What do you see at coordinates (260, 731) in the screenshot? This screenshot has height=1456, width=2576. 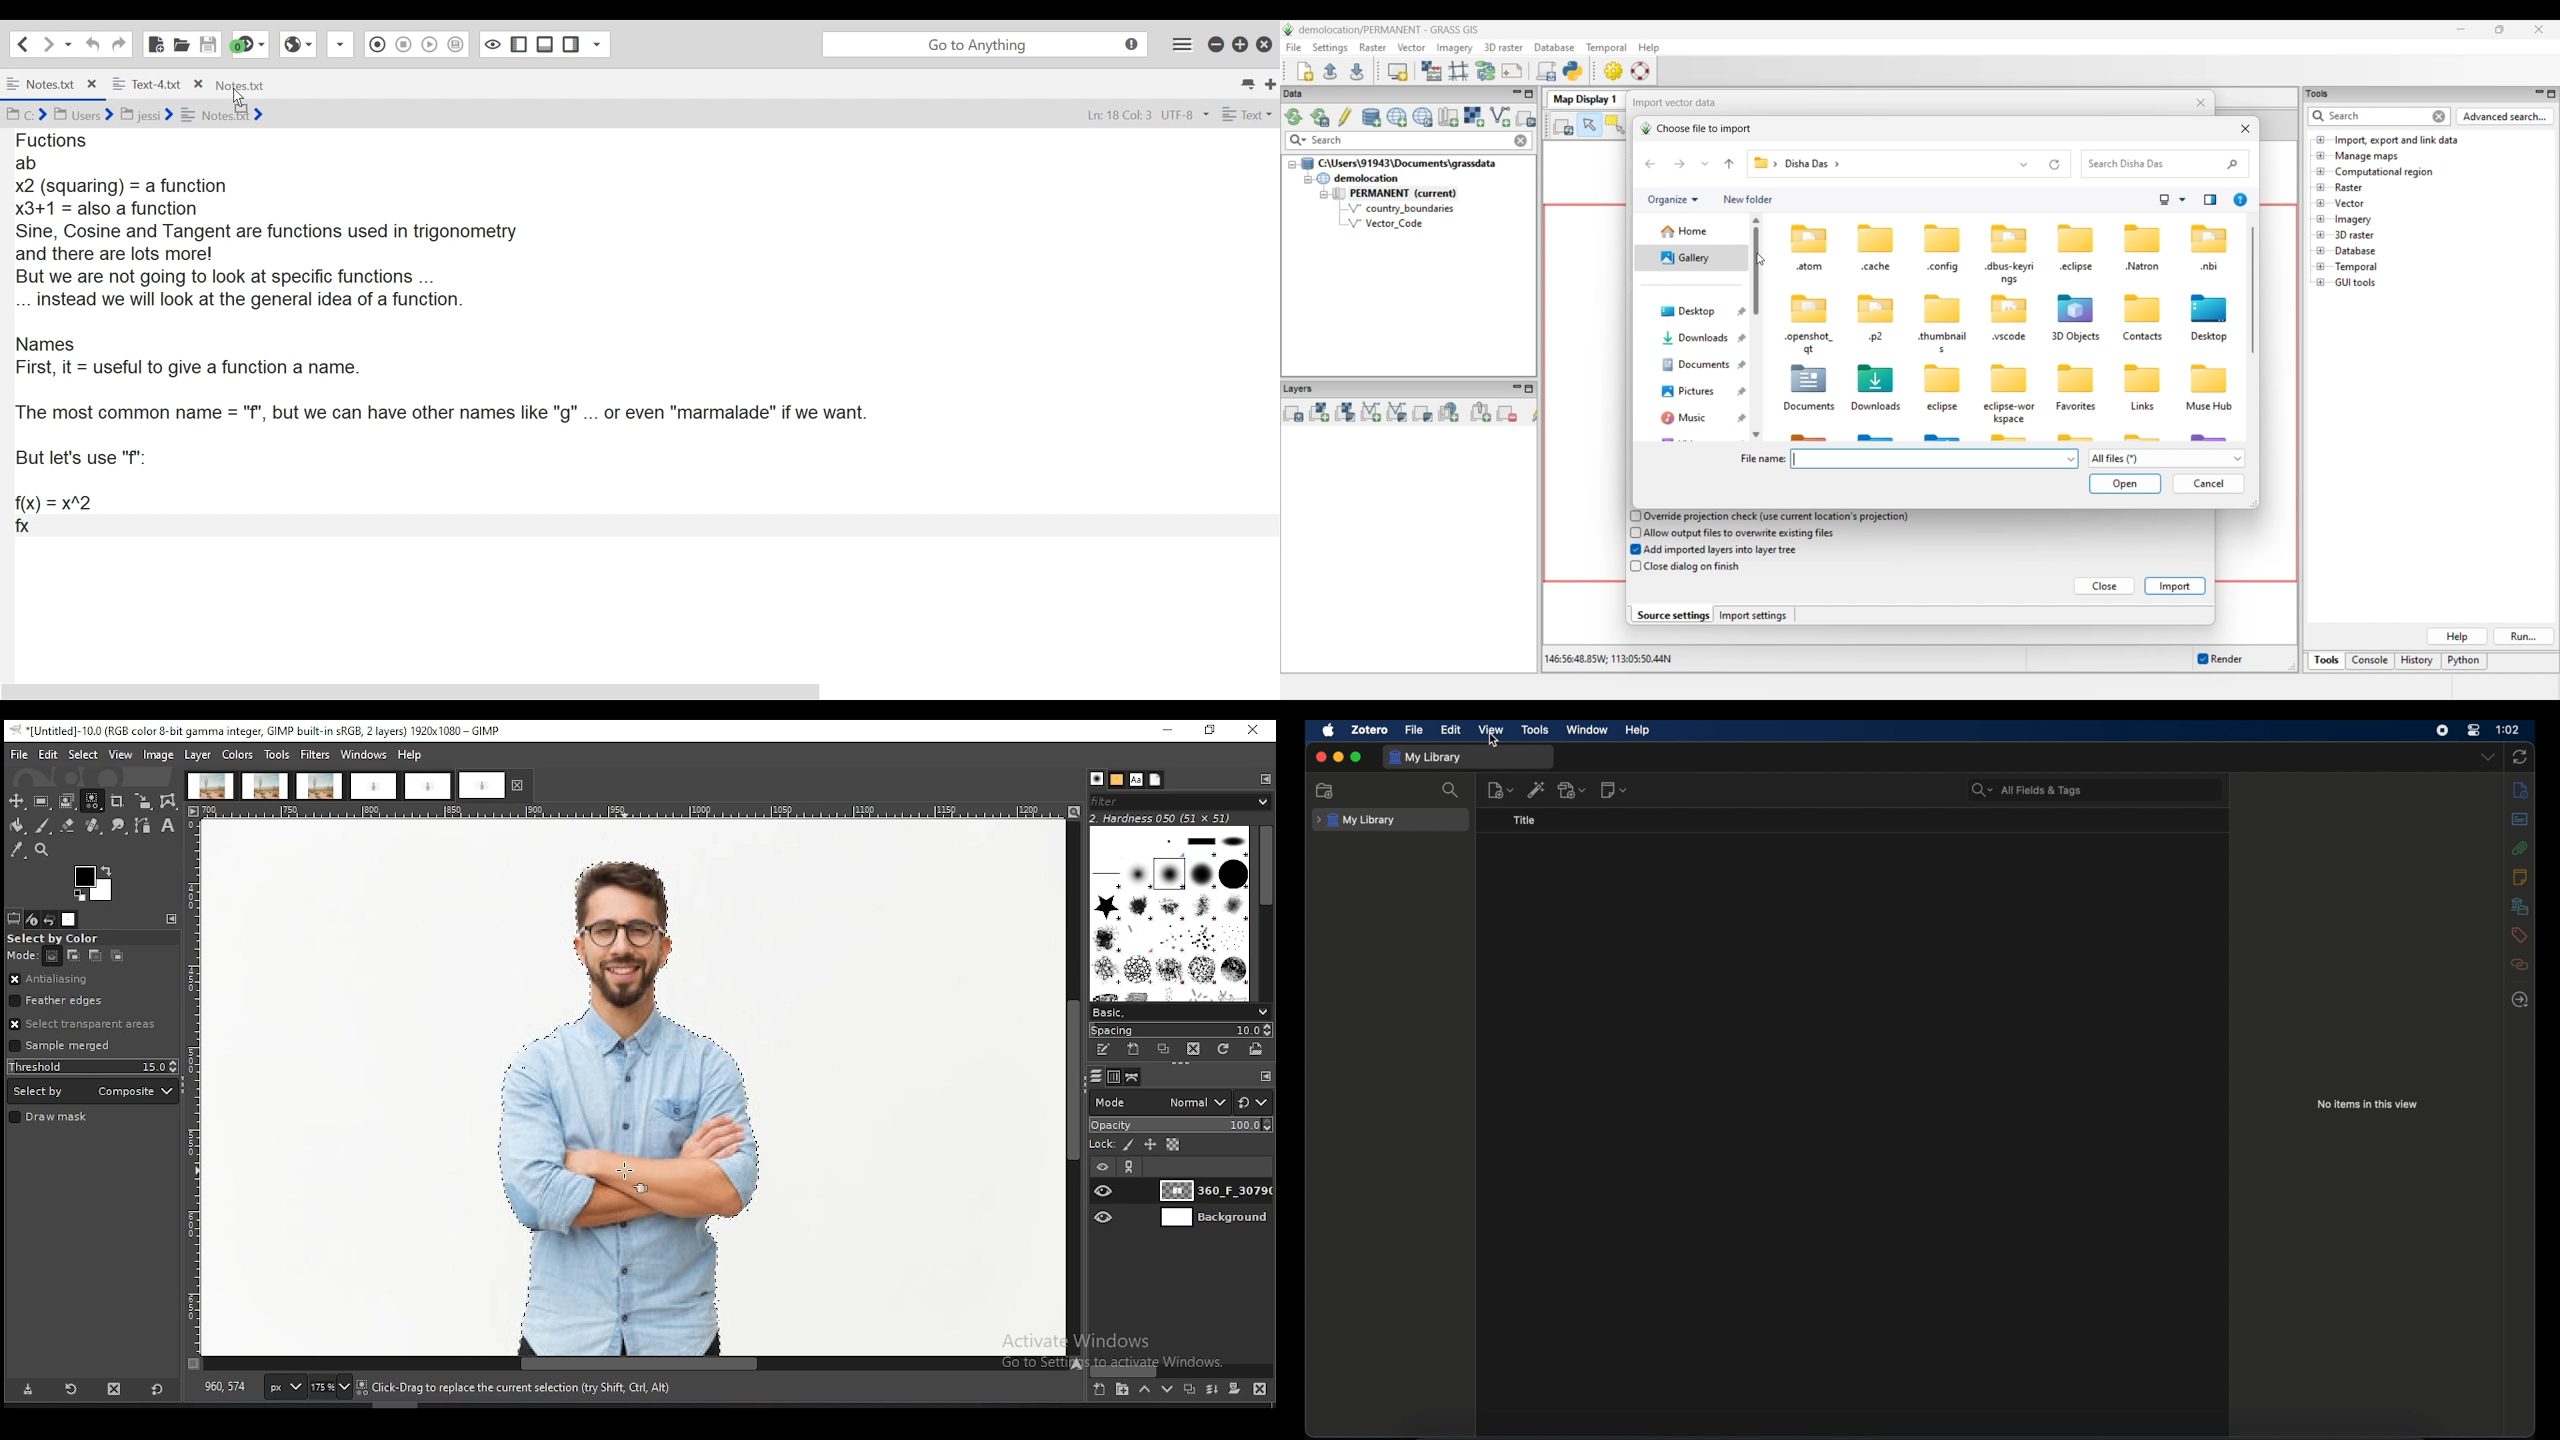 I see `*[Untitled]-10.0 (RGB color 8-bit gamma integer, GIMP built-in sRGB, 2 layers) 1920x1080 — GIMP` at bounding box center [260, 731].